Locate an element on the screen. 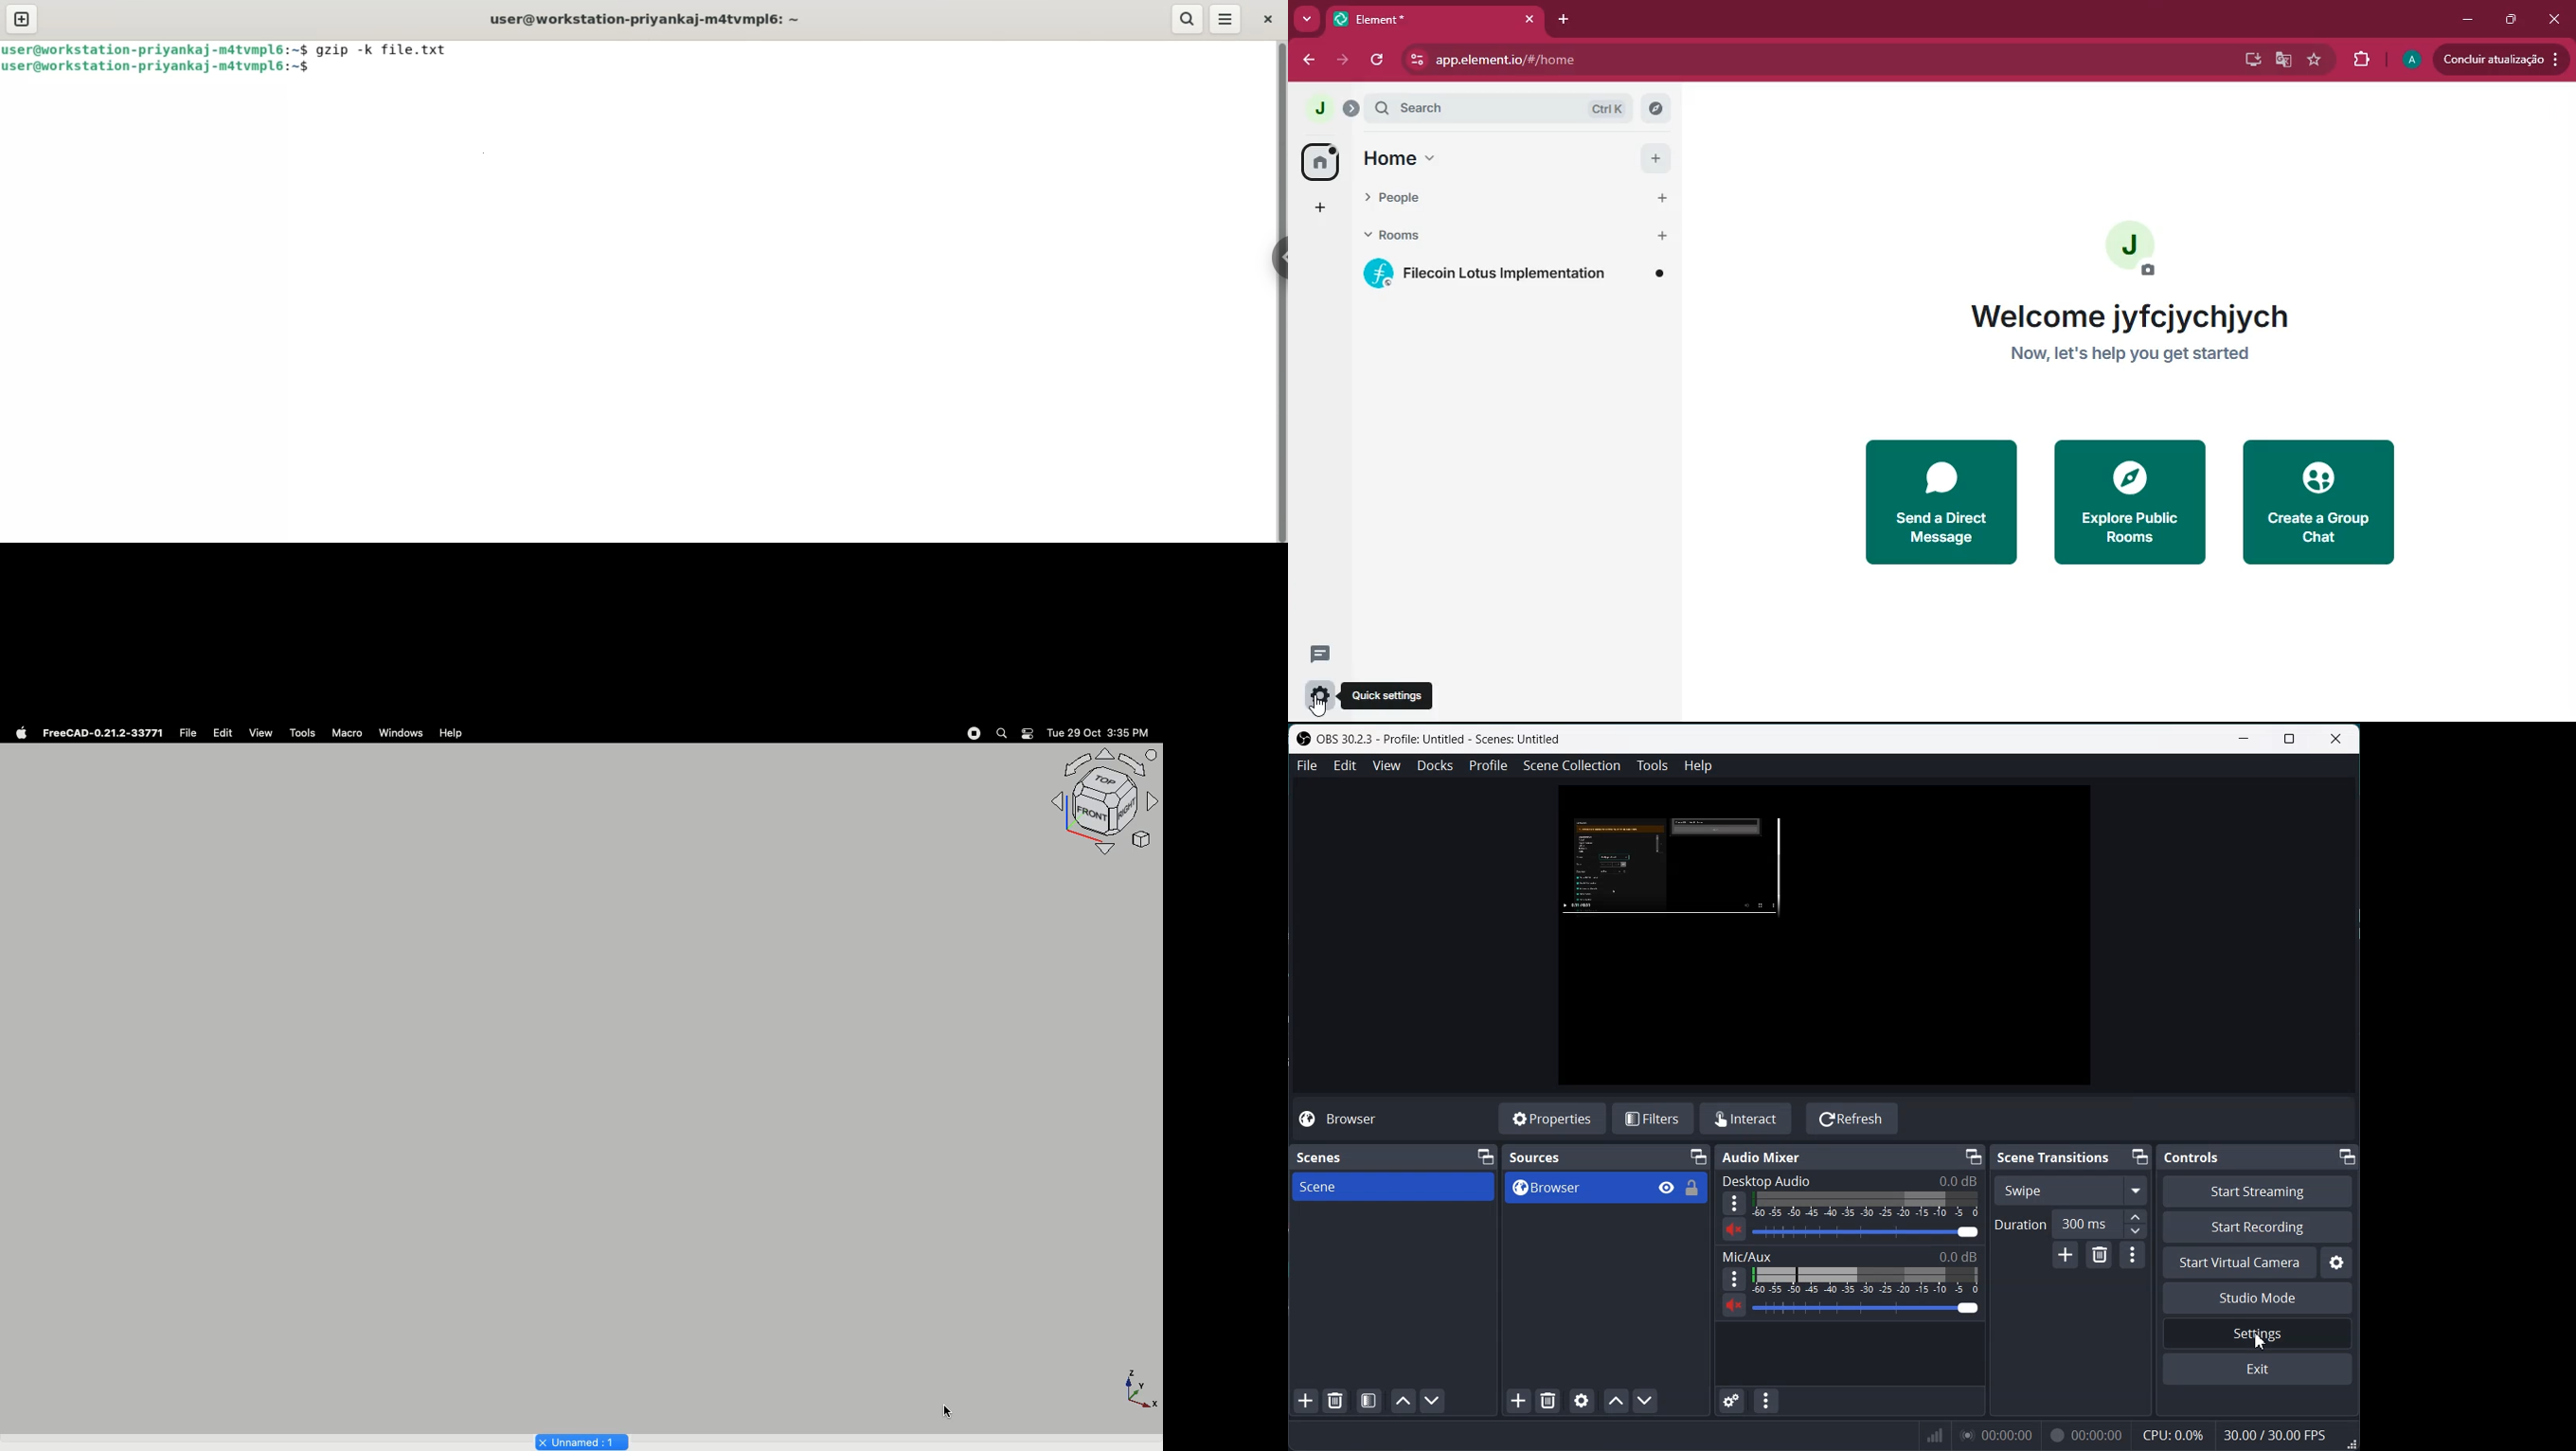 This screenshot has width=2576, height=1456. ctrl k is located at coordinates (1610, 108).